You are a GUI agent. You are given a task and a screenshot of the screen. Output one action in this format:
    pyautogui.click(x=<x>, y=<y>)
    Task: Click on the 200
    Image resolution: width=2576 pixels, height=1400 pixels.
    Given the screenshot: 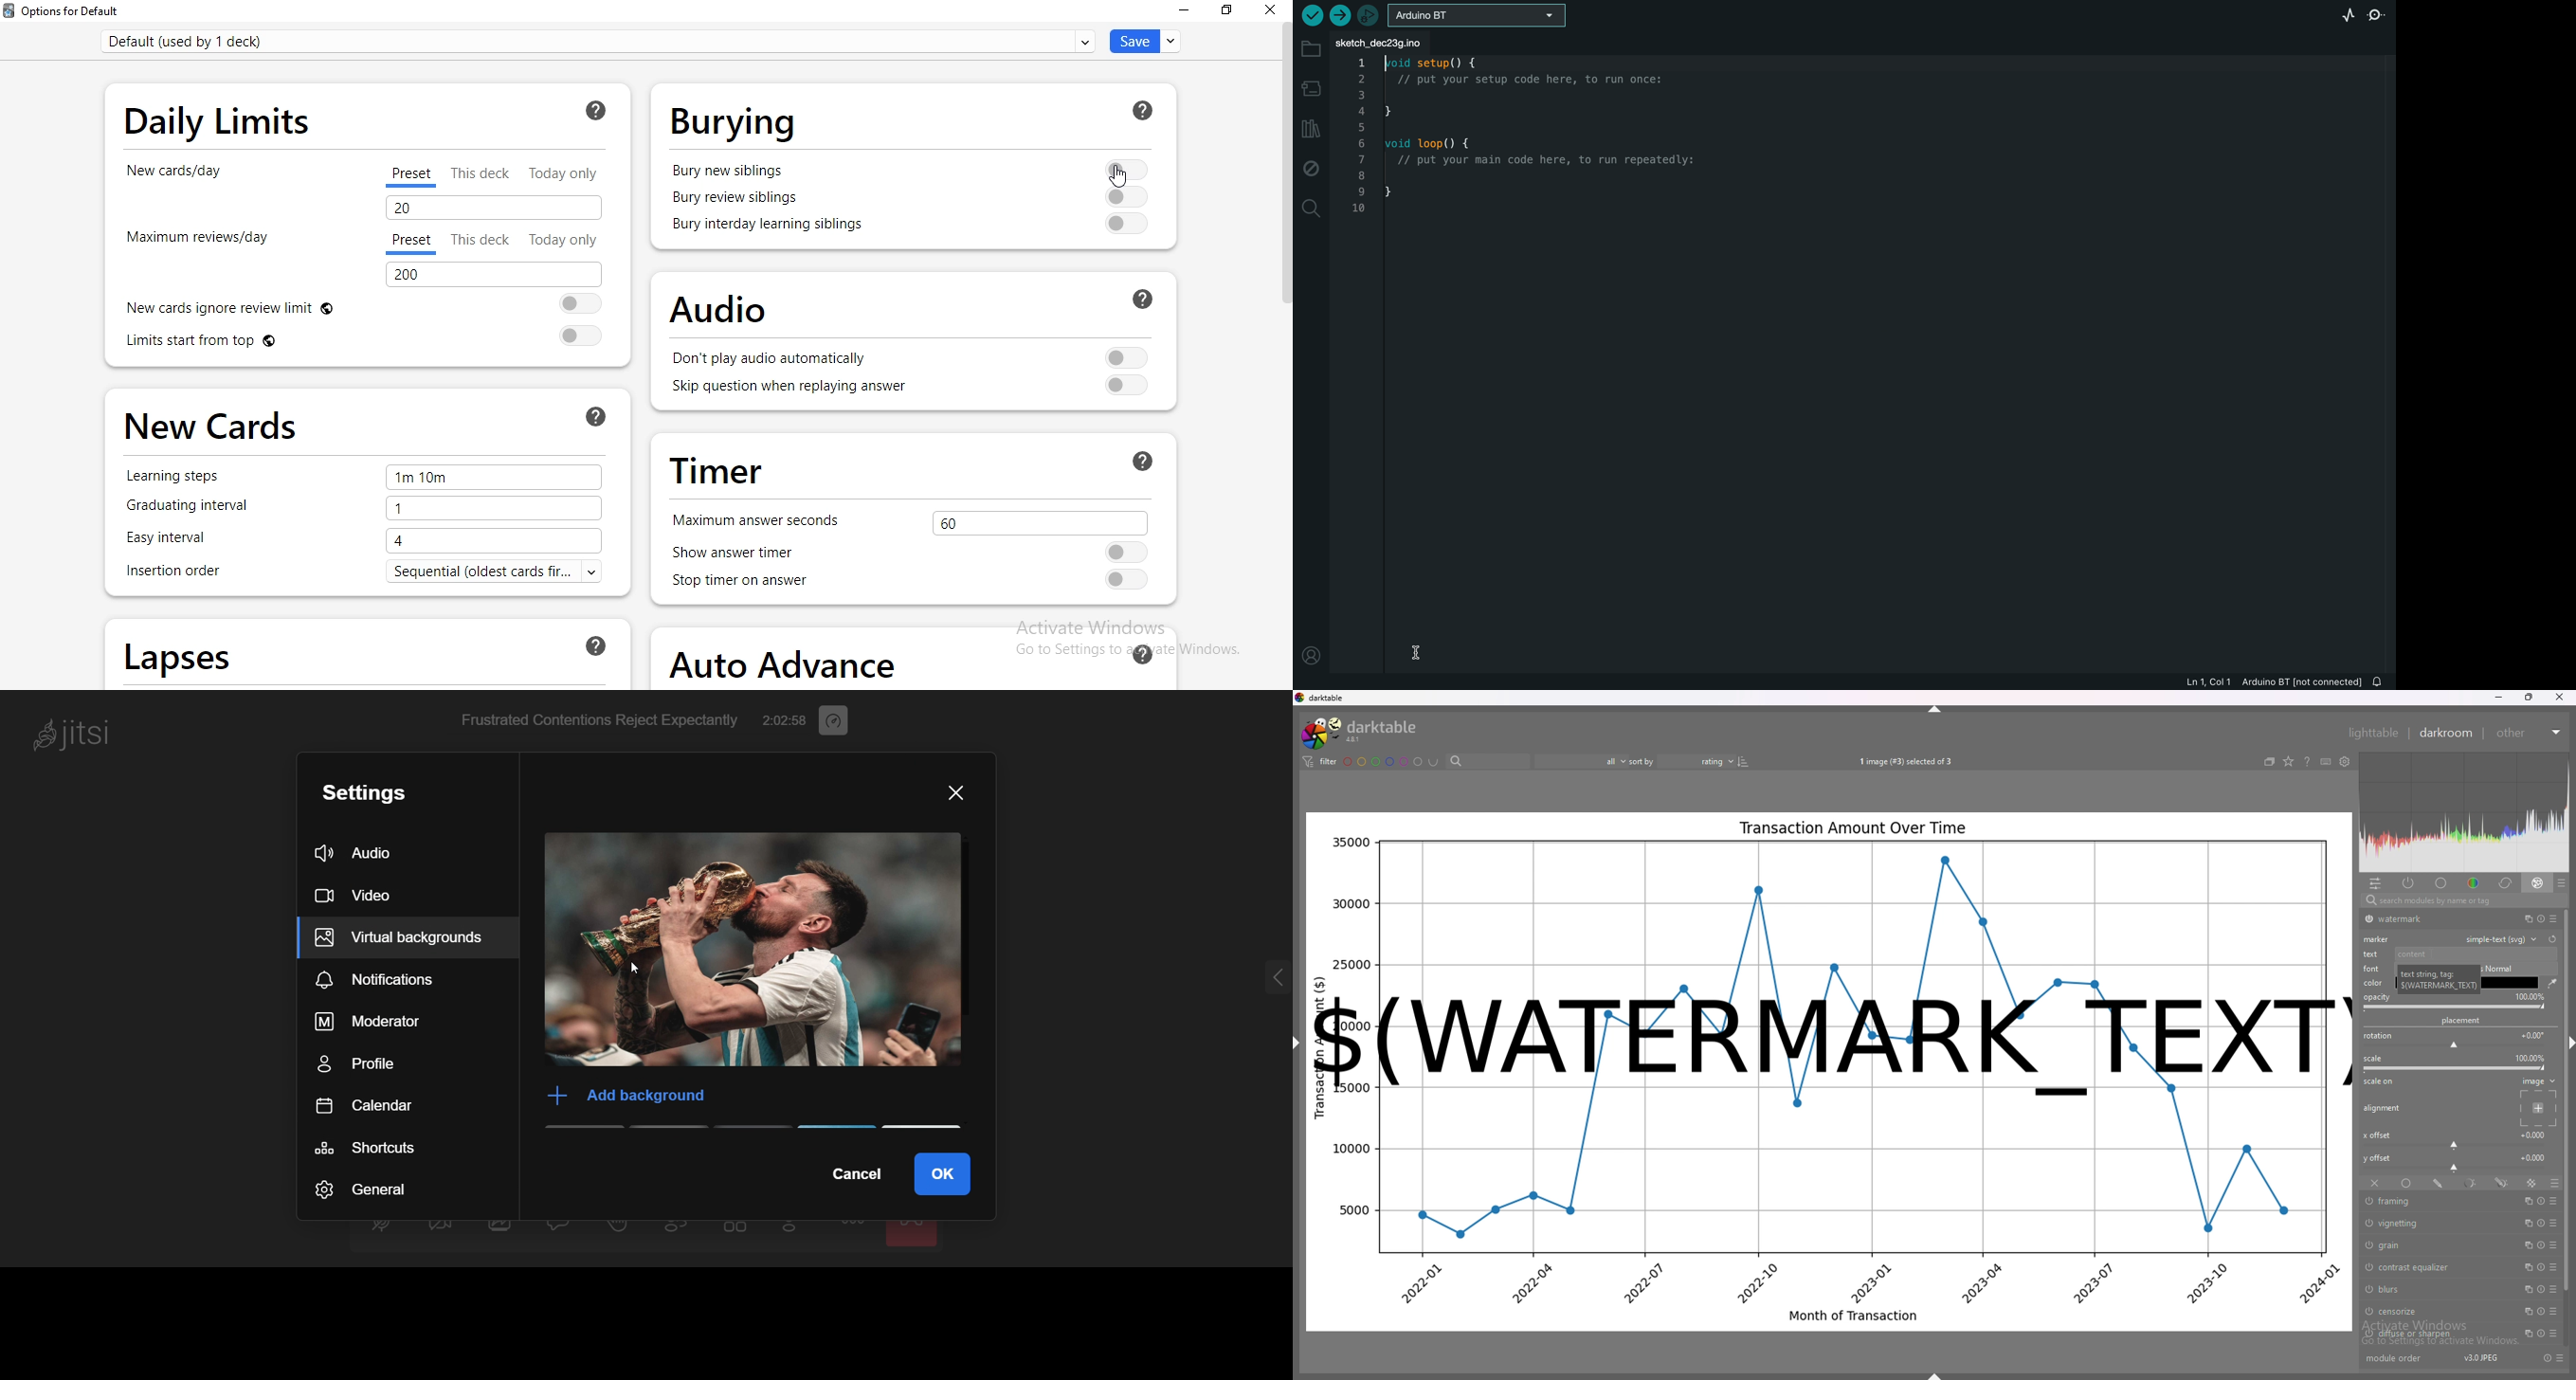 What is the action you would take?
    pyautogui.click(x=492, y=276)
    